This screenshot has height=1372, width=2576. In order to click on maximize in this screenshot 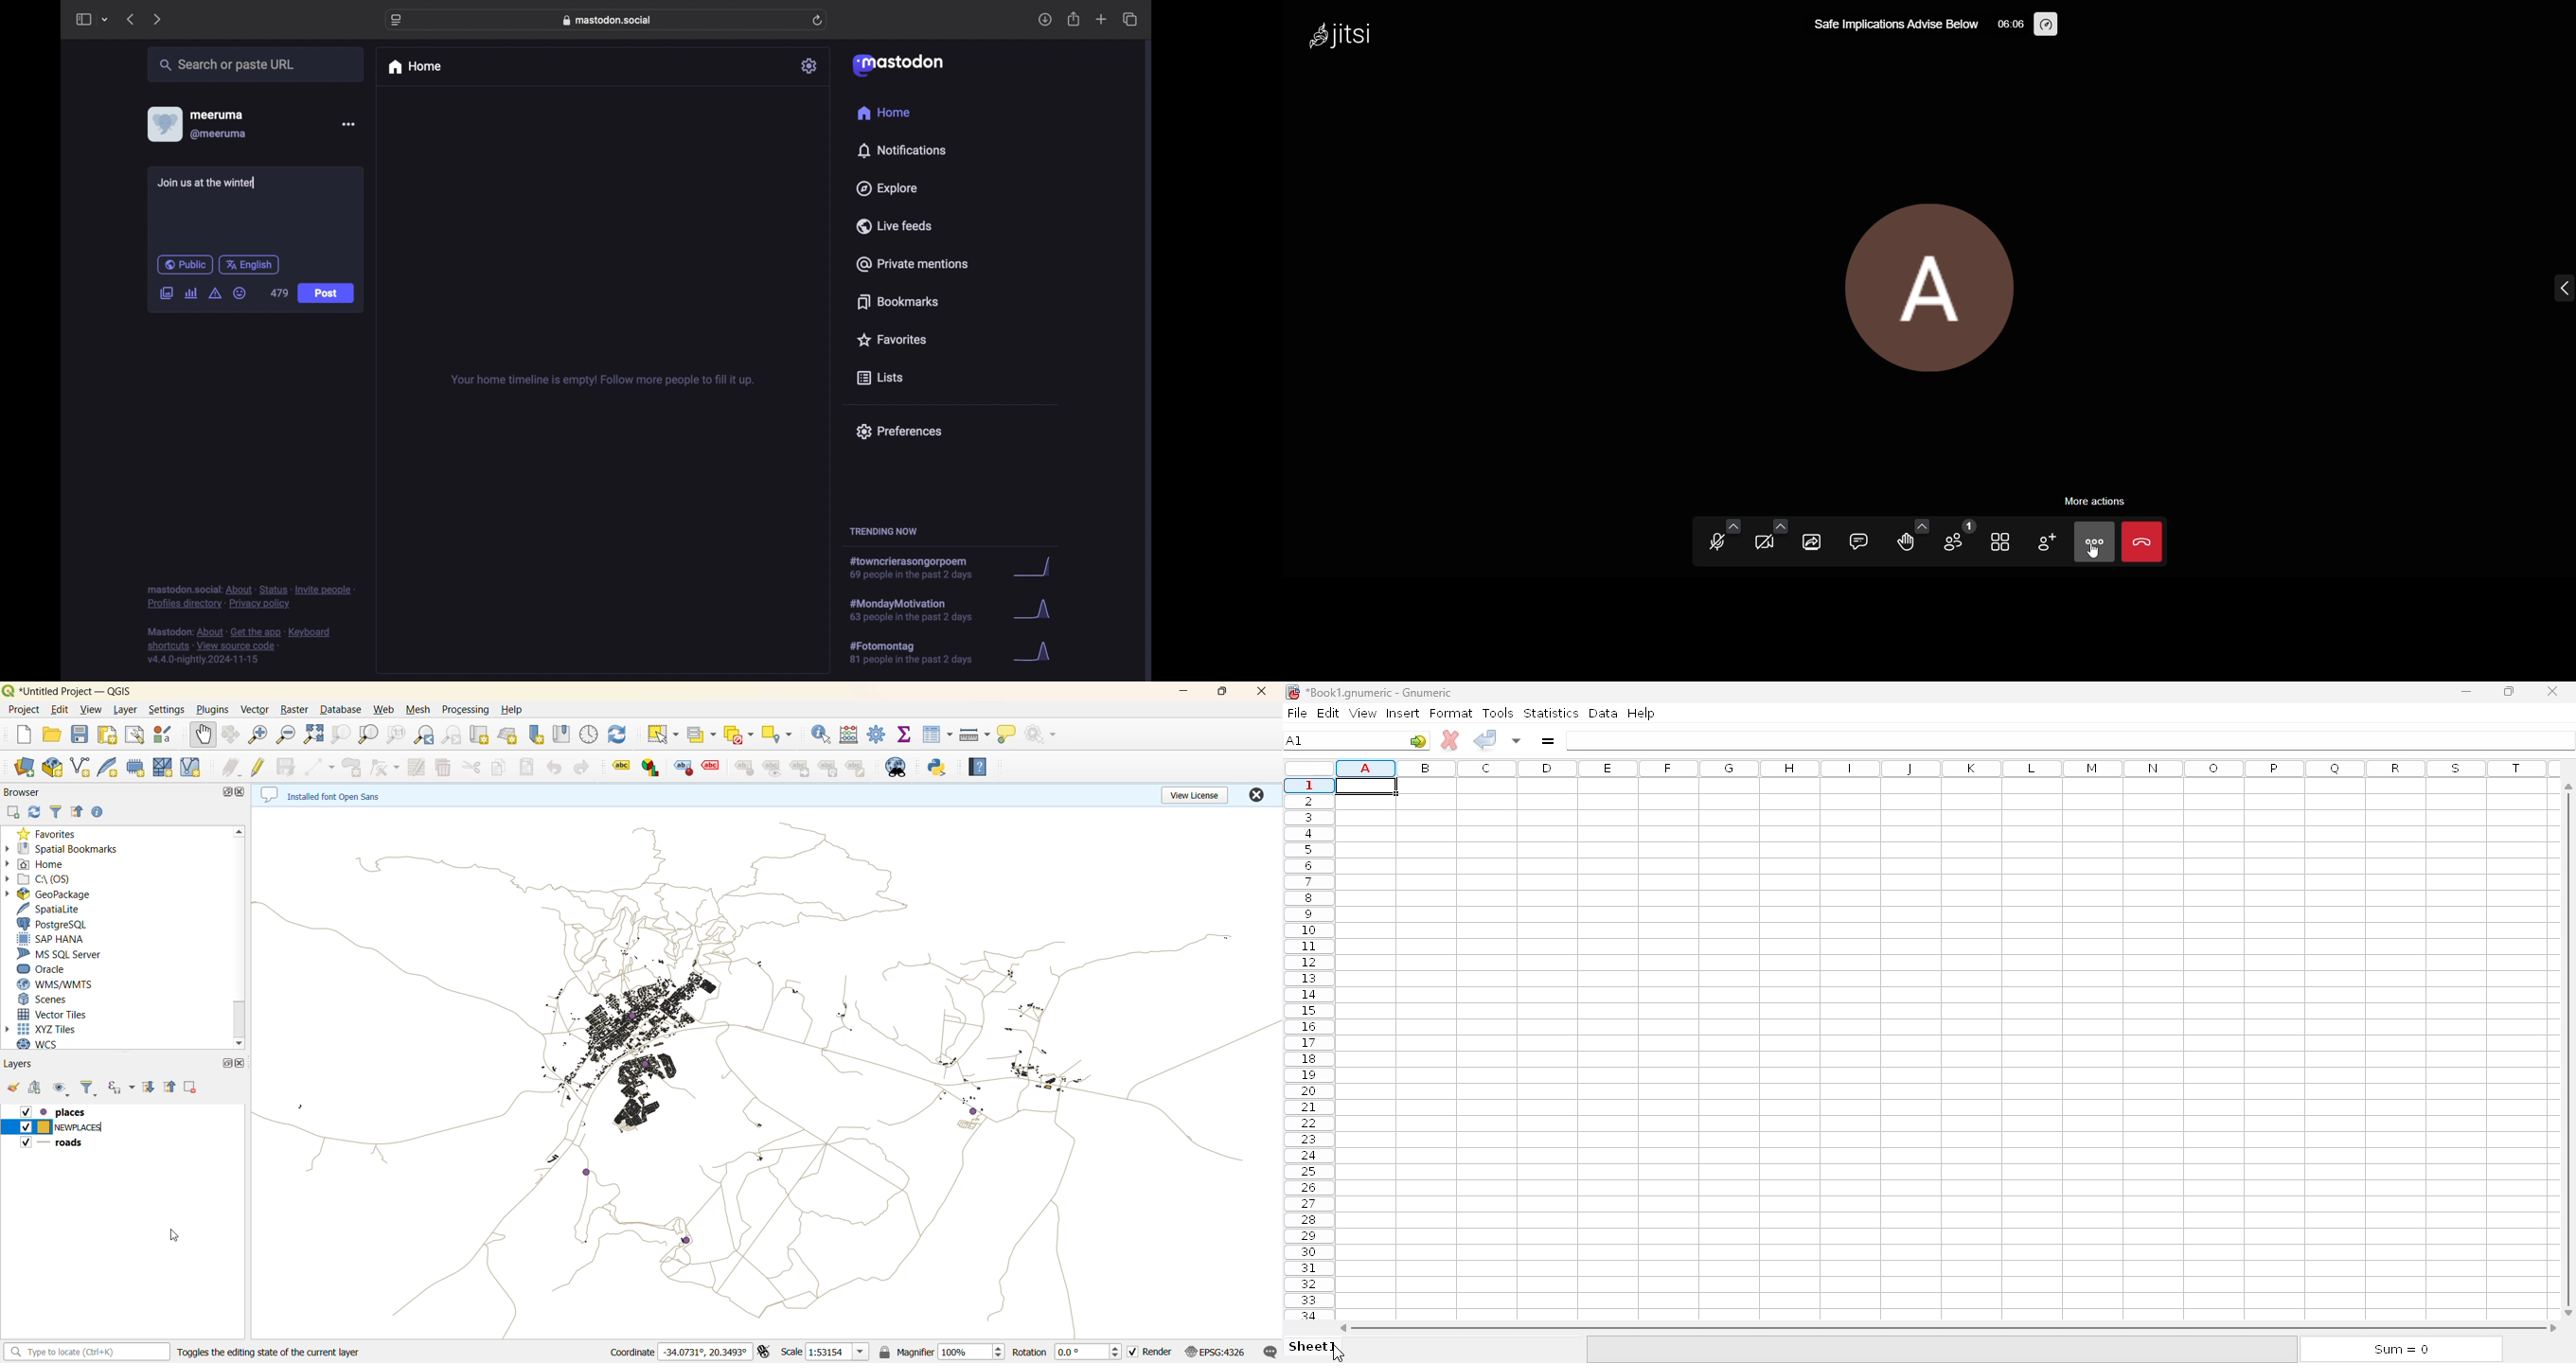, I will do `click(2510, 691)`.